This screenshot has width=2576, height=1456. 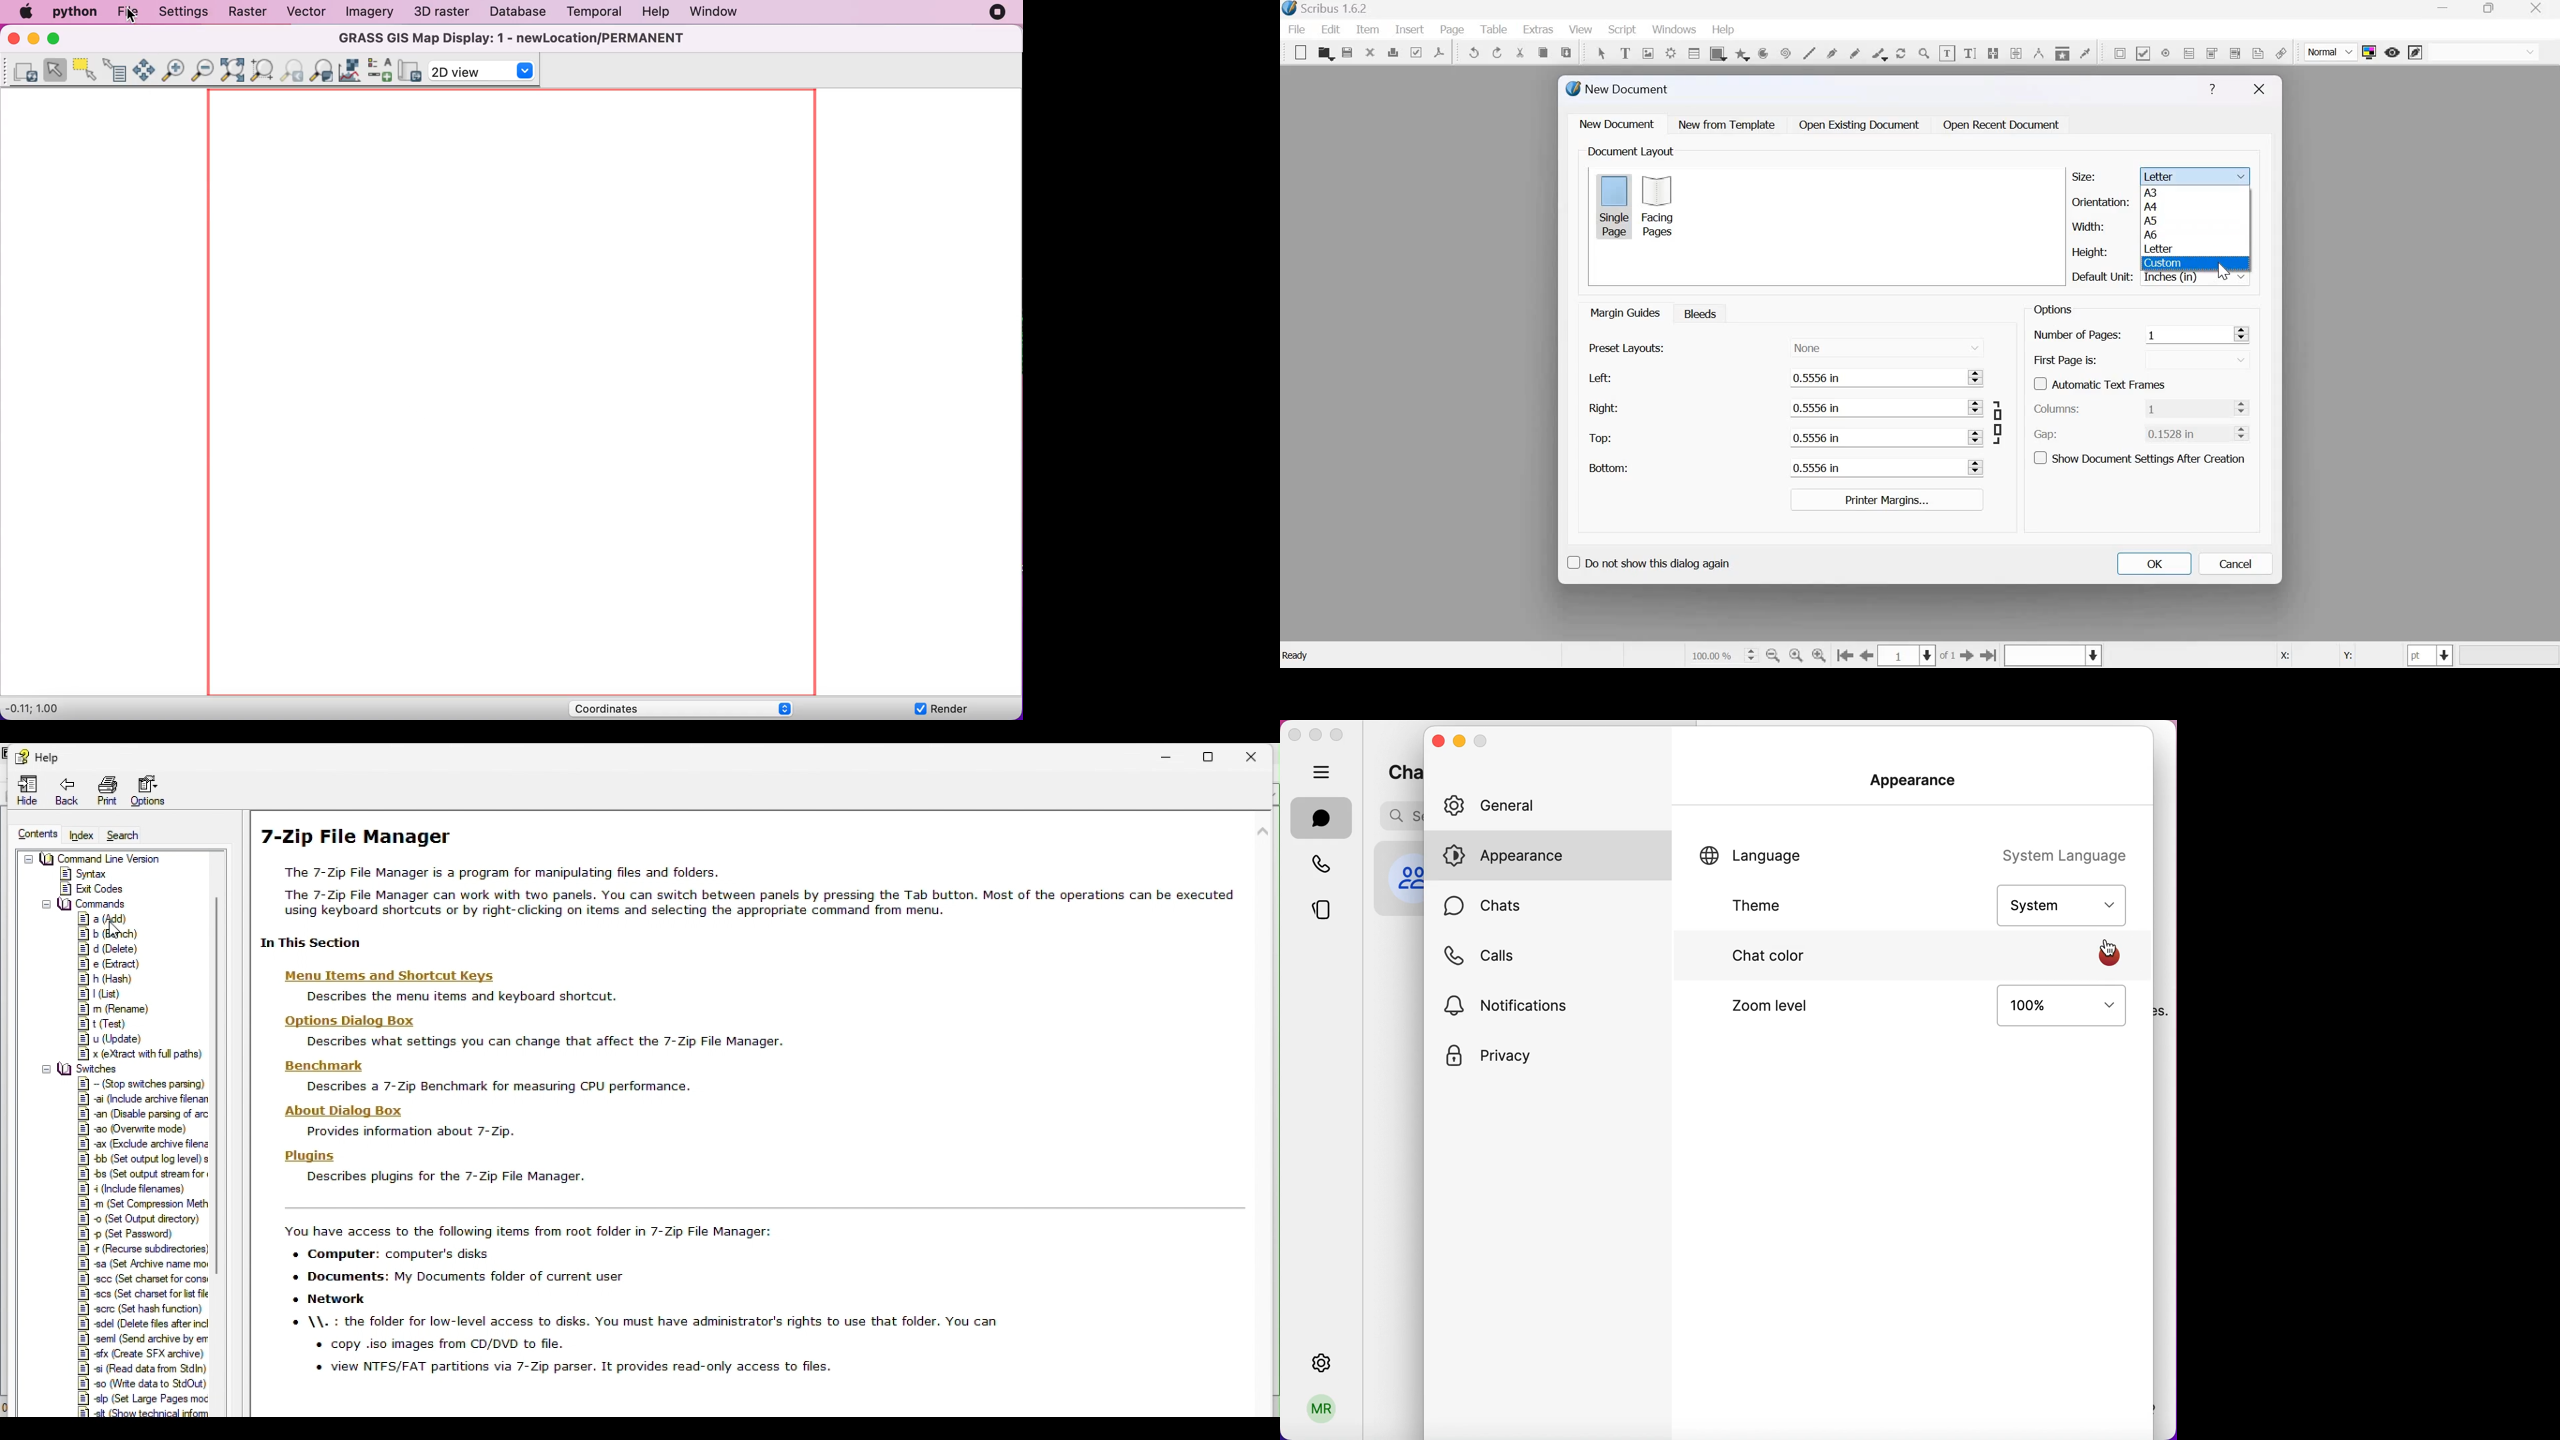 What do you see at coordinates (1763, 53) in the screenshot?
I see `arc` at bounding box center [1763, 53].